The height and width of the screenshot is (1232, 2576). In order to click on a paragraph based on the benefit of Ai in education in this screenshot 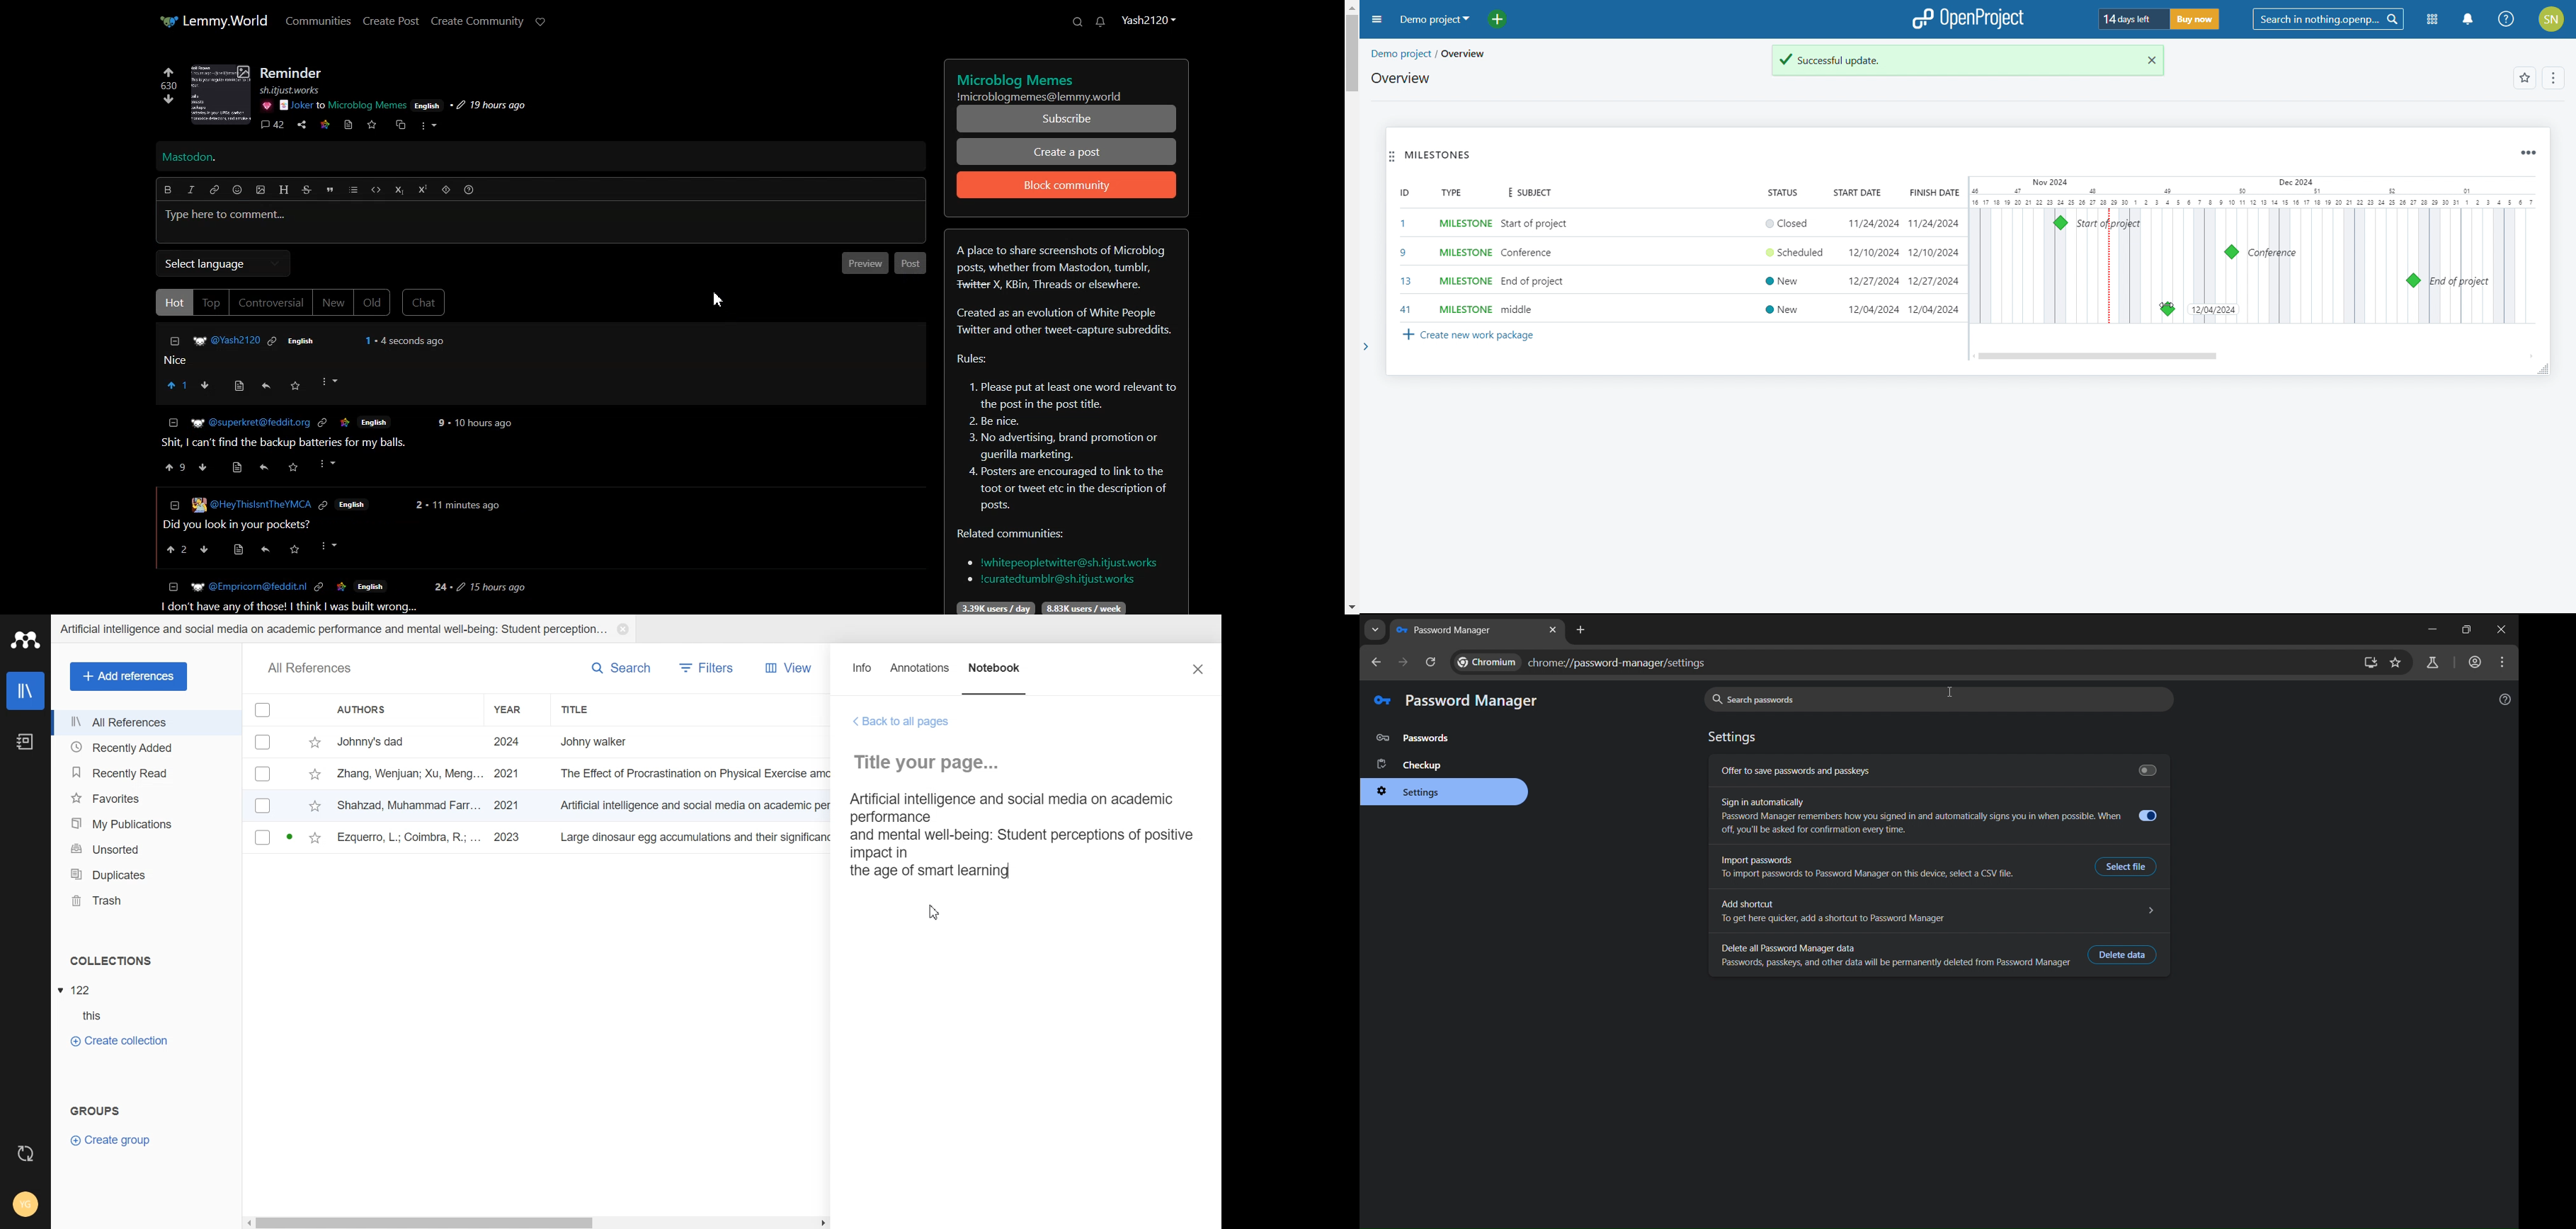, I will do `click(1018, 835)`.